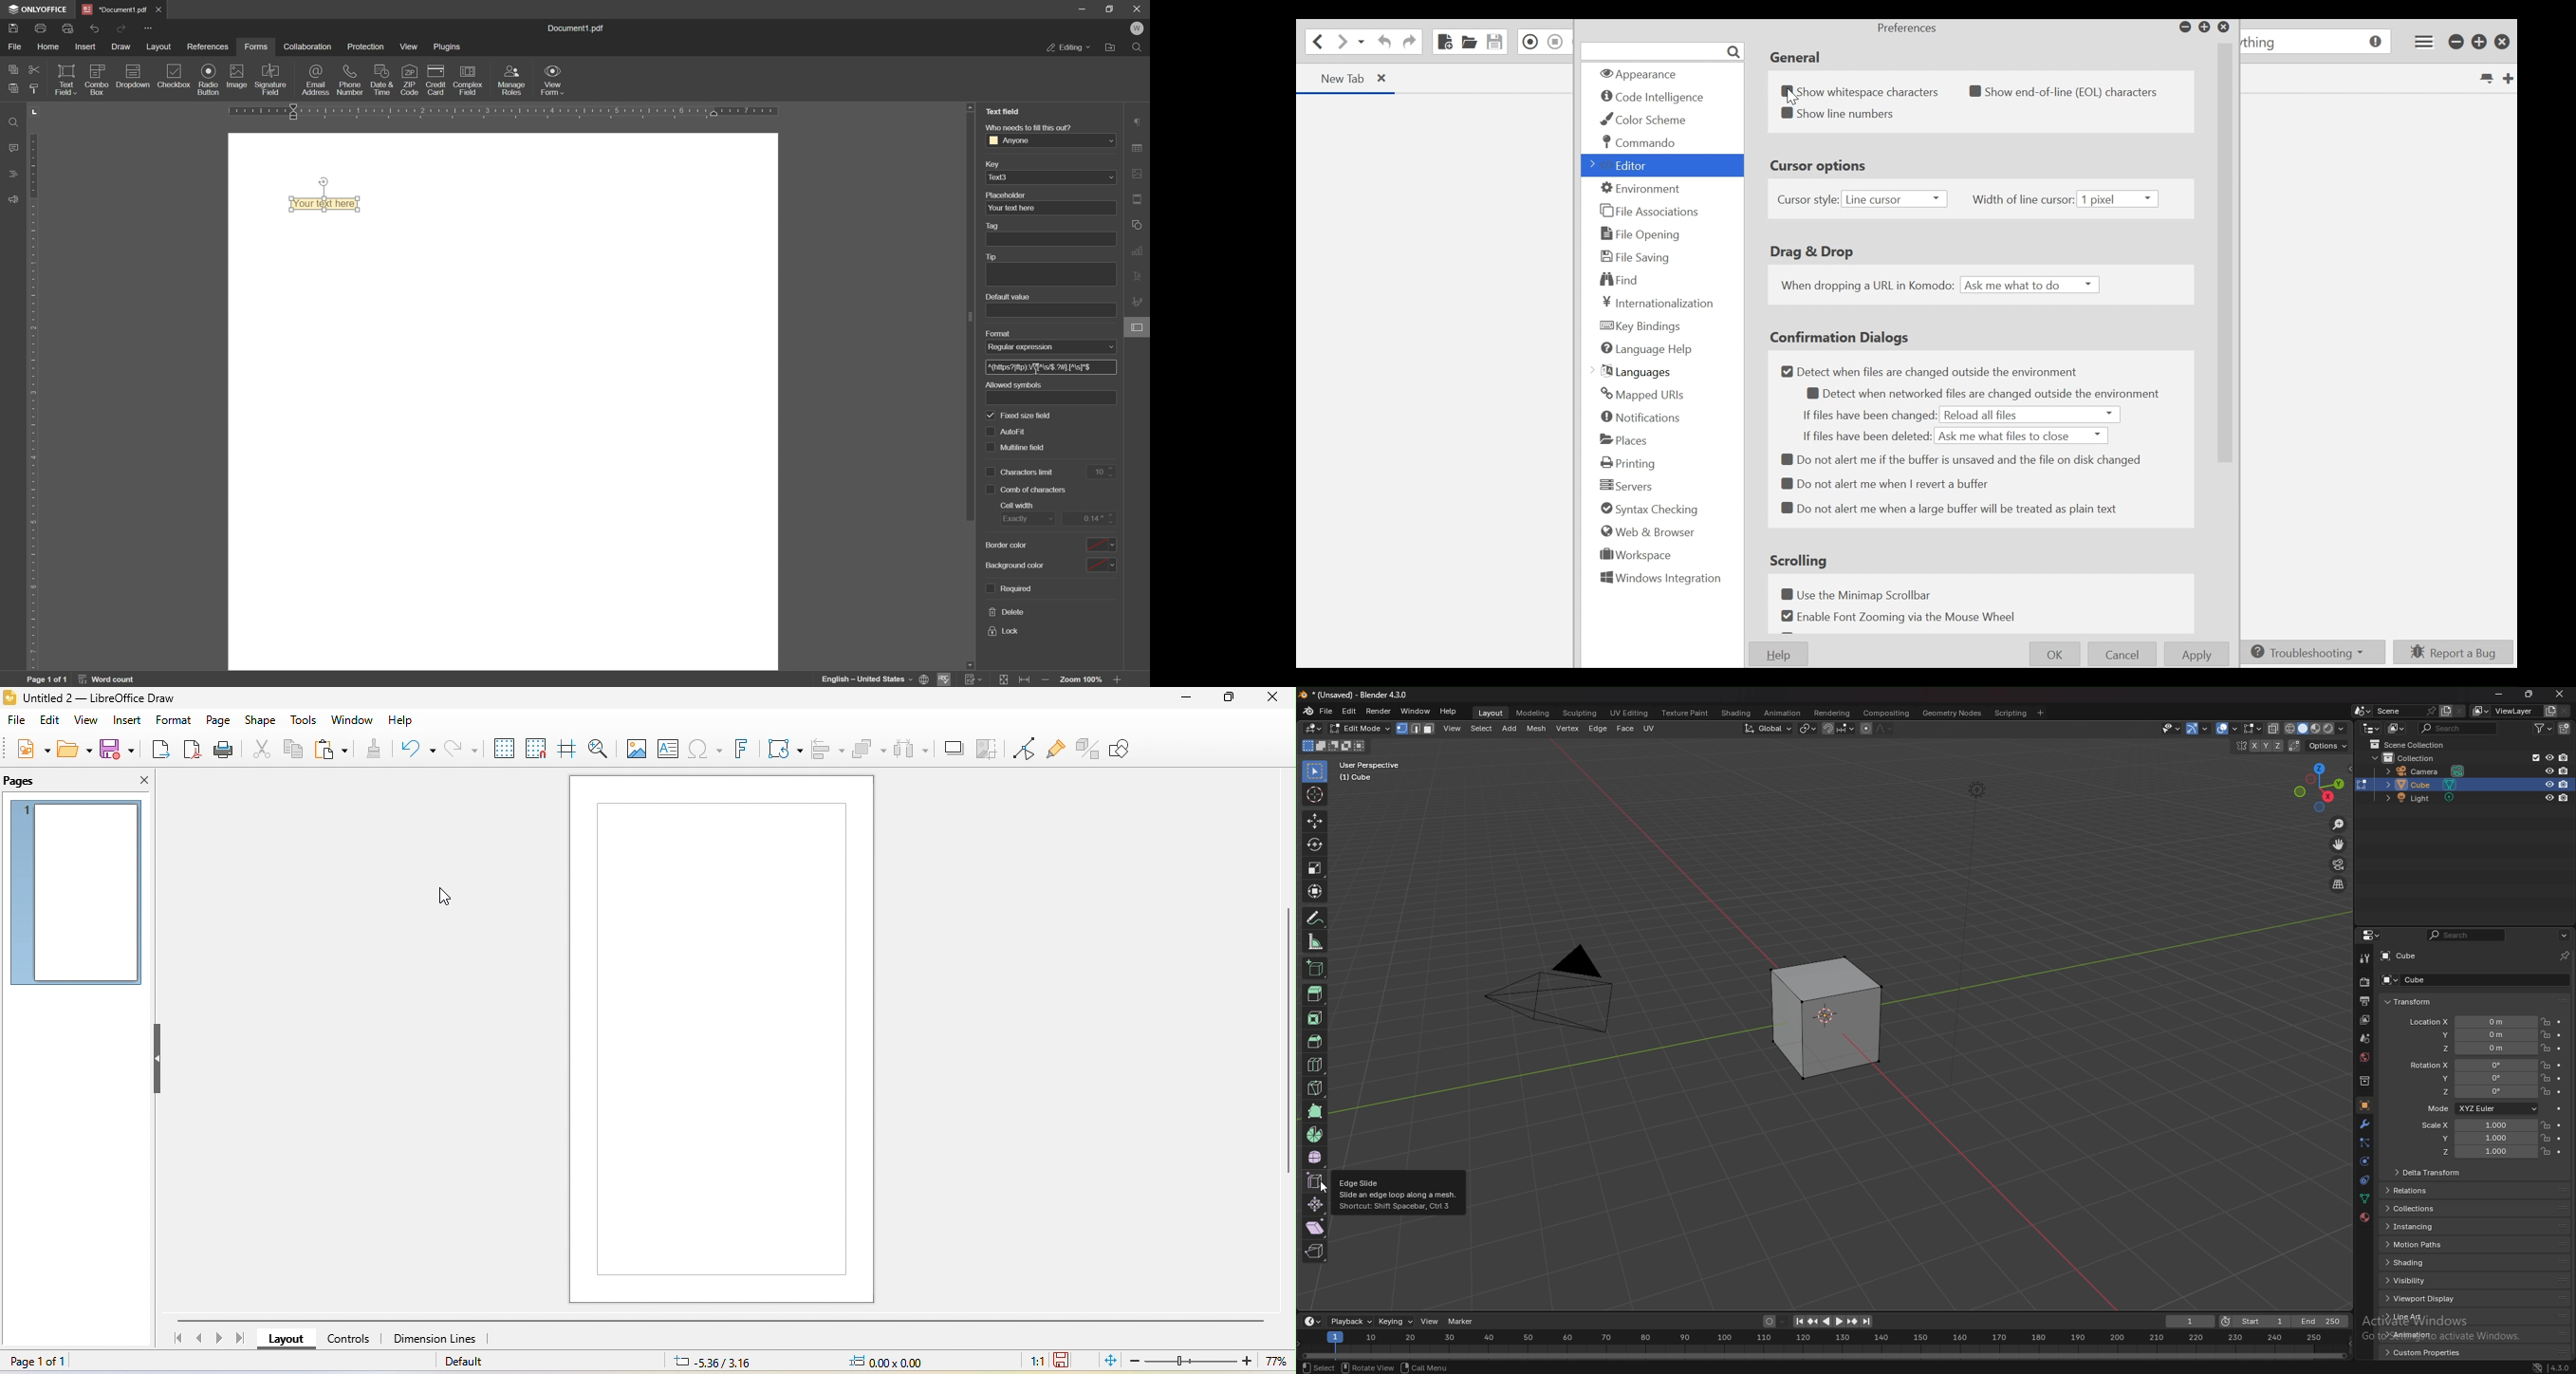  What do you see at coordinates (565, 750) in the screenshot?
I see `helpline while moving` at bounding box center [565, 750].